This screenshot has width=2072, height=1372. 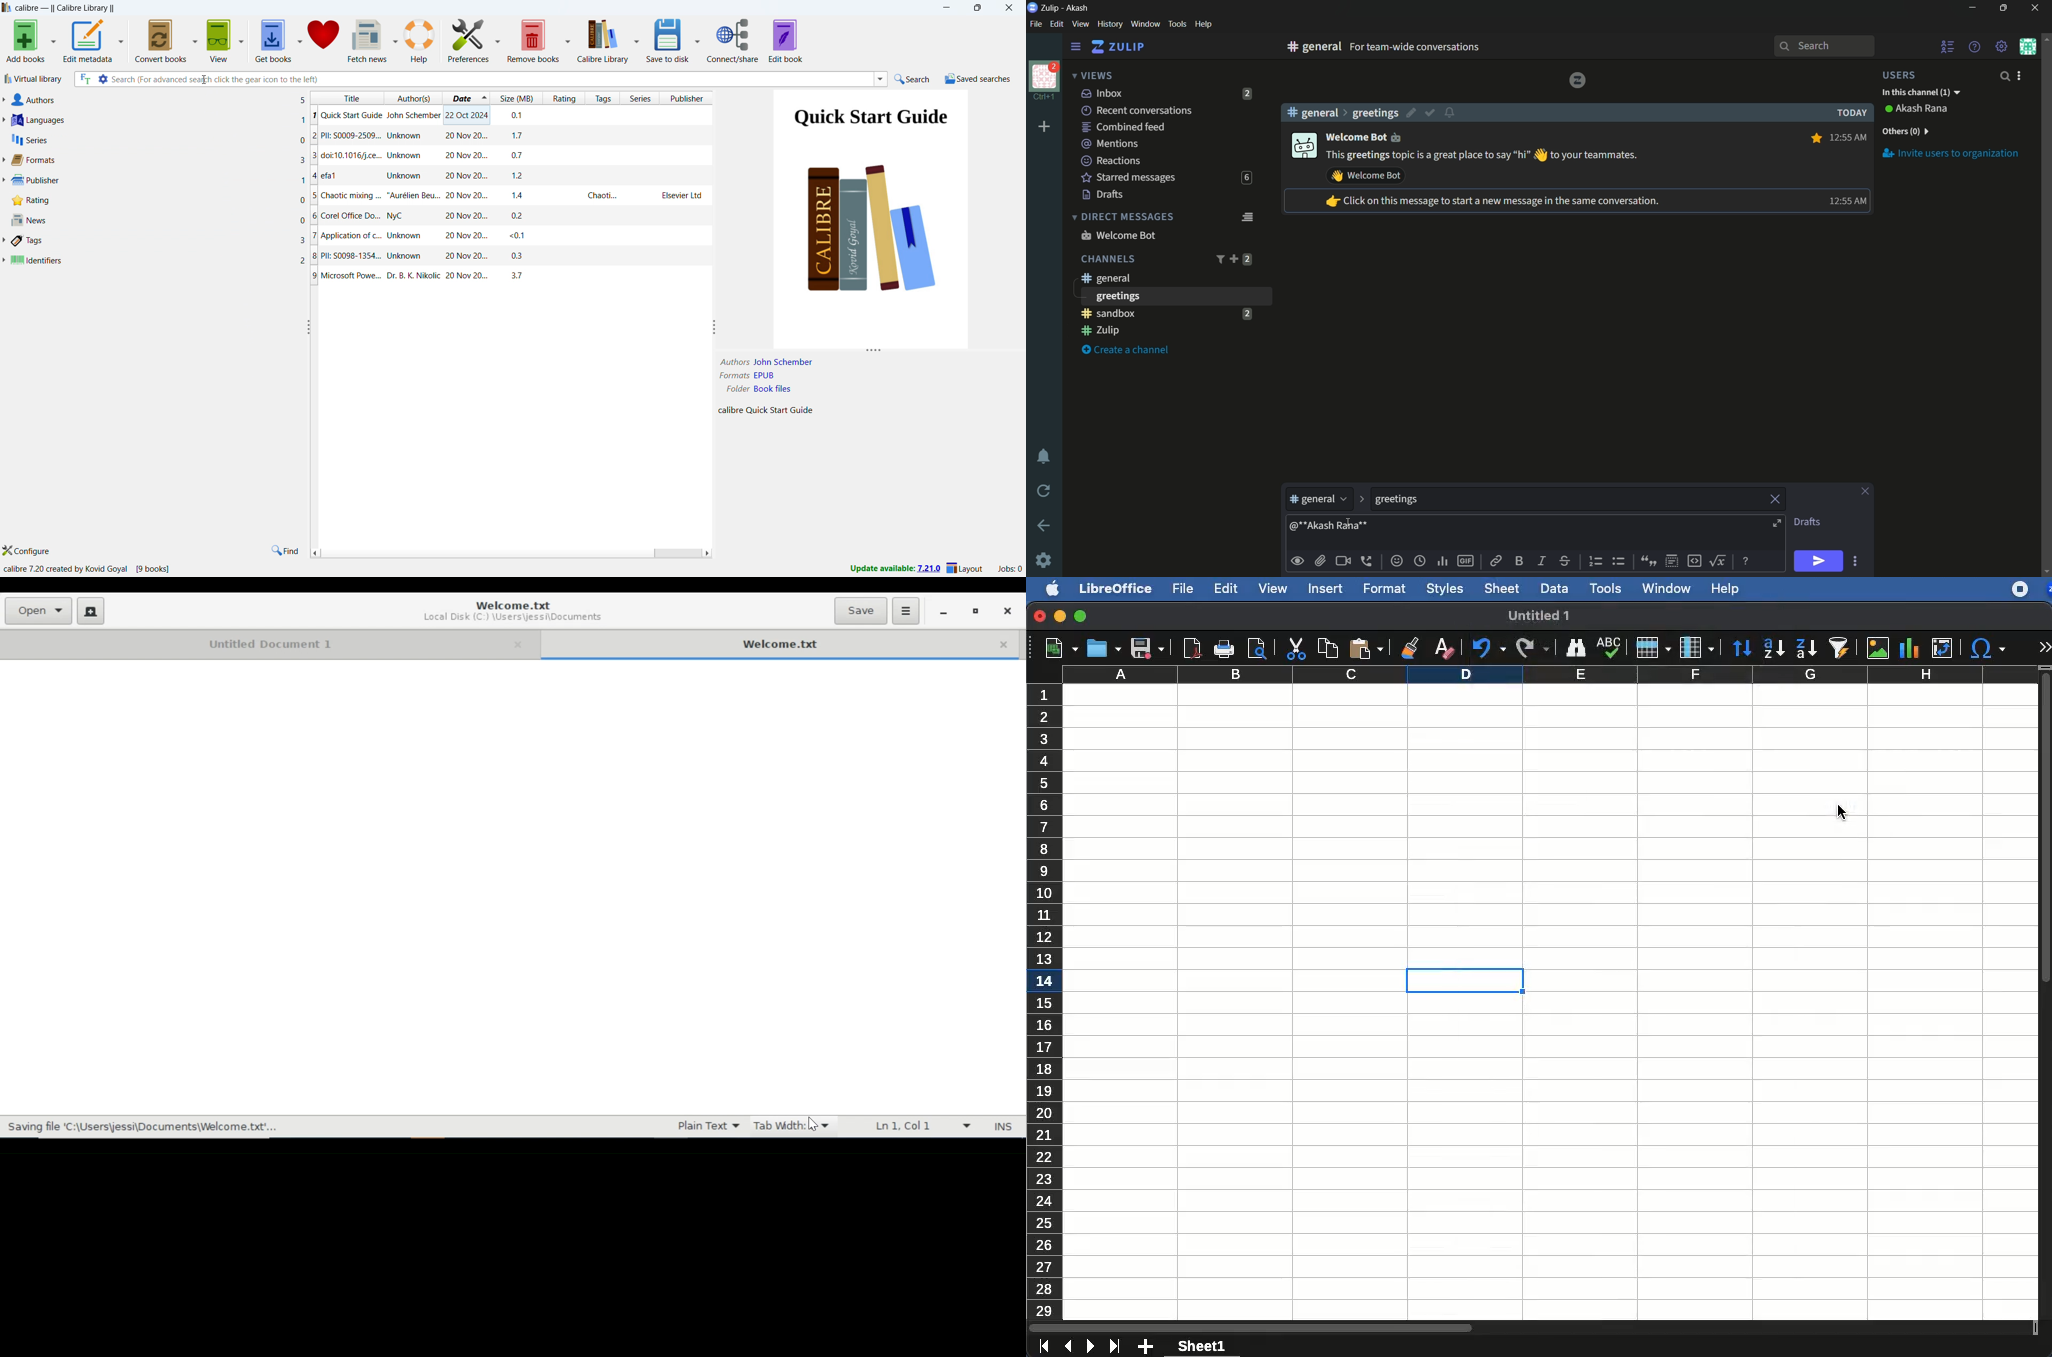 I want to click on 12: 55 AM, so click(x=1849, y=136).